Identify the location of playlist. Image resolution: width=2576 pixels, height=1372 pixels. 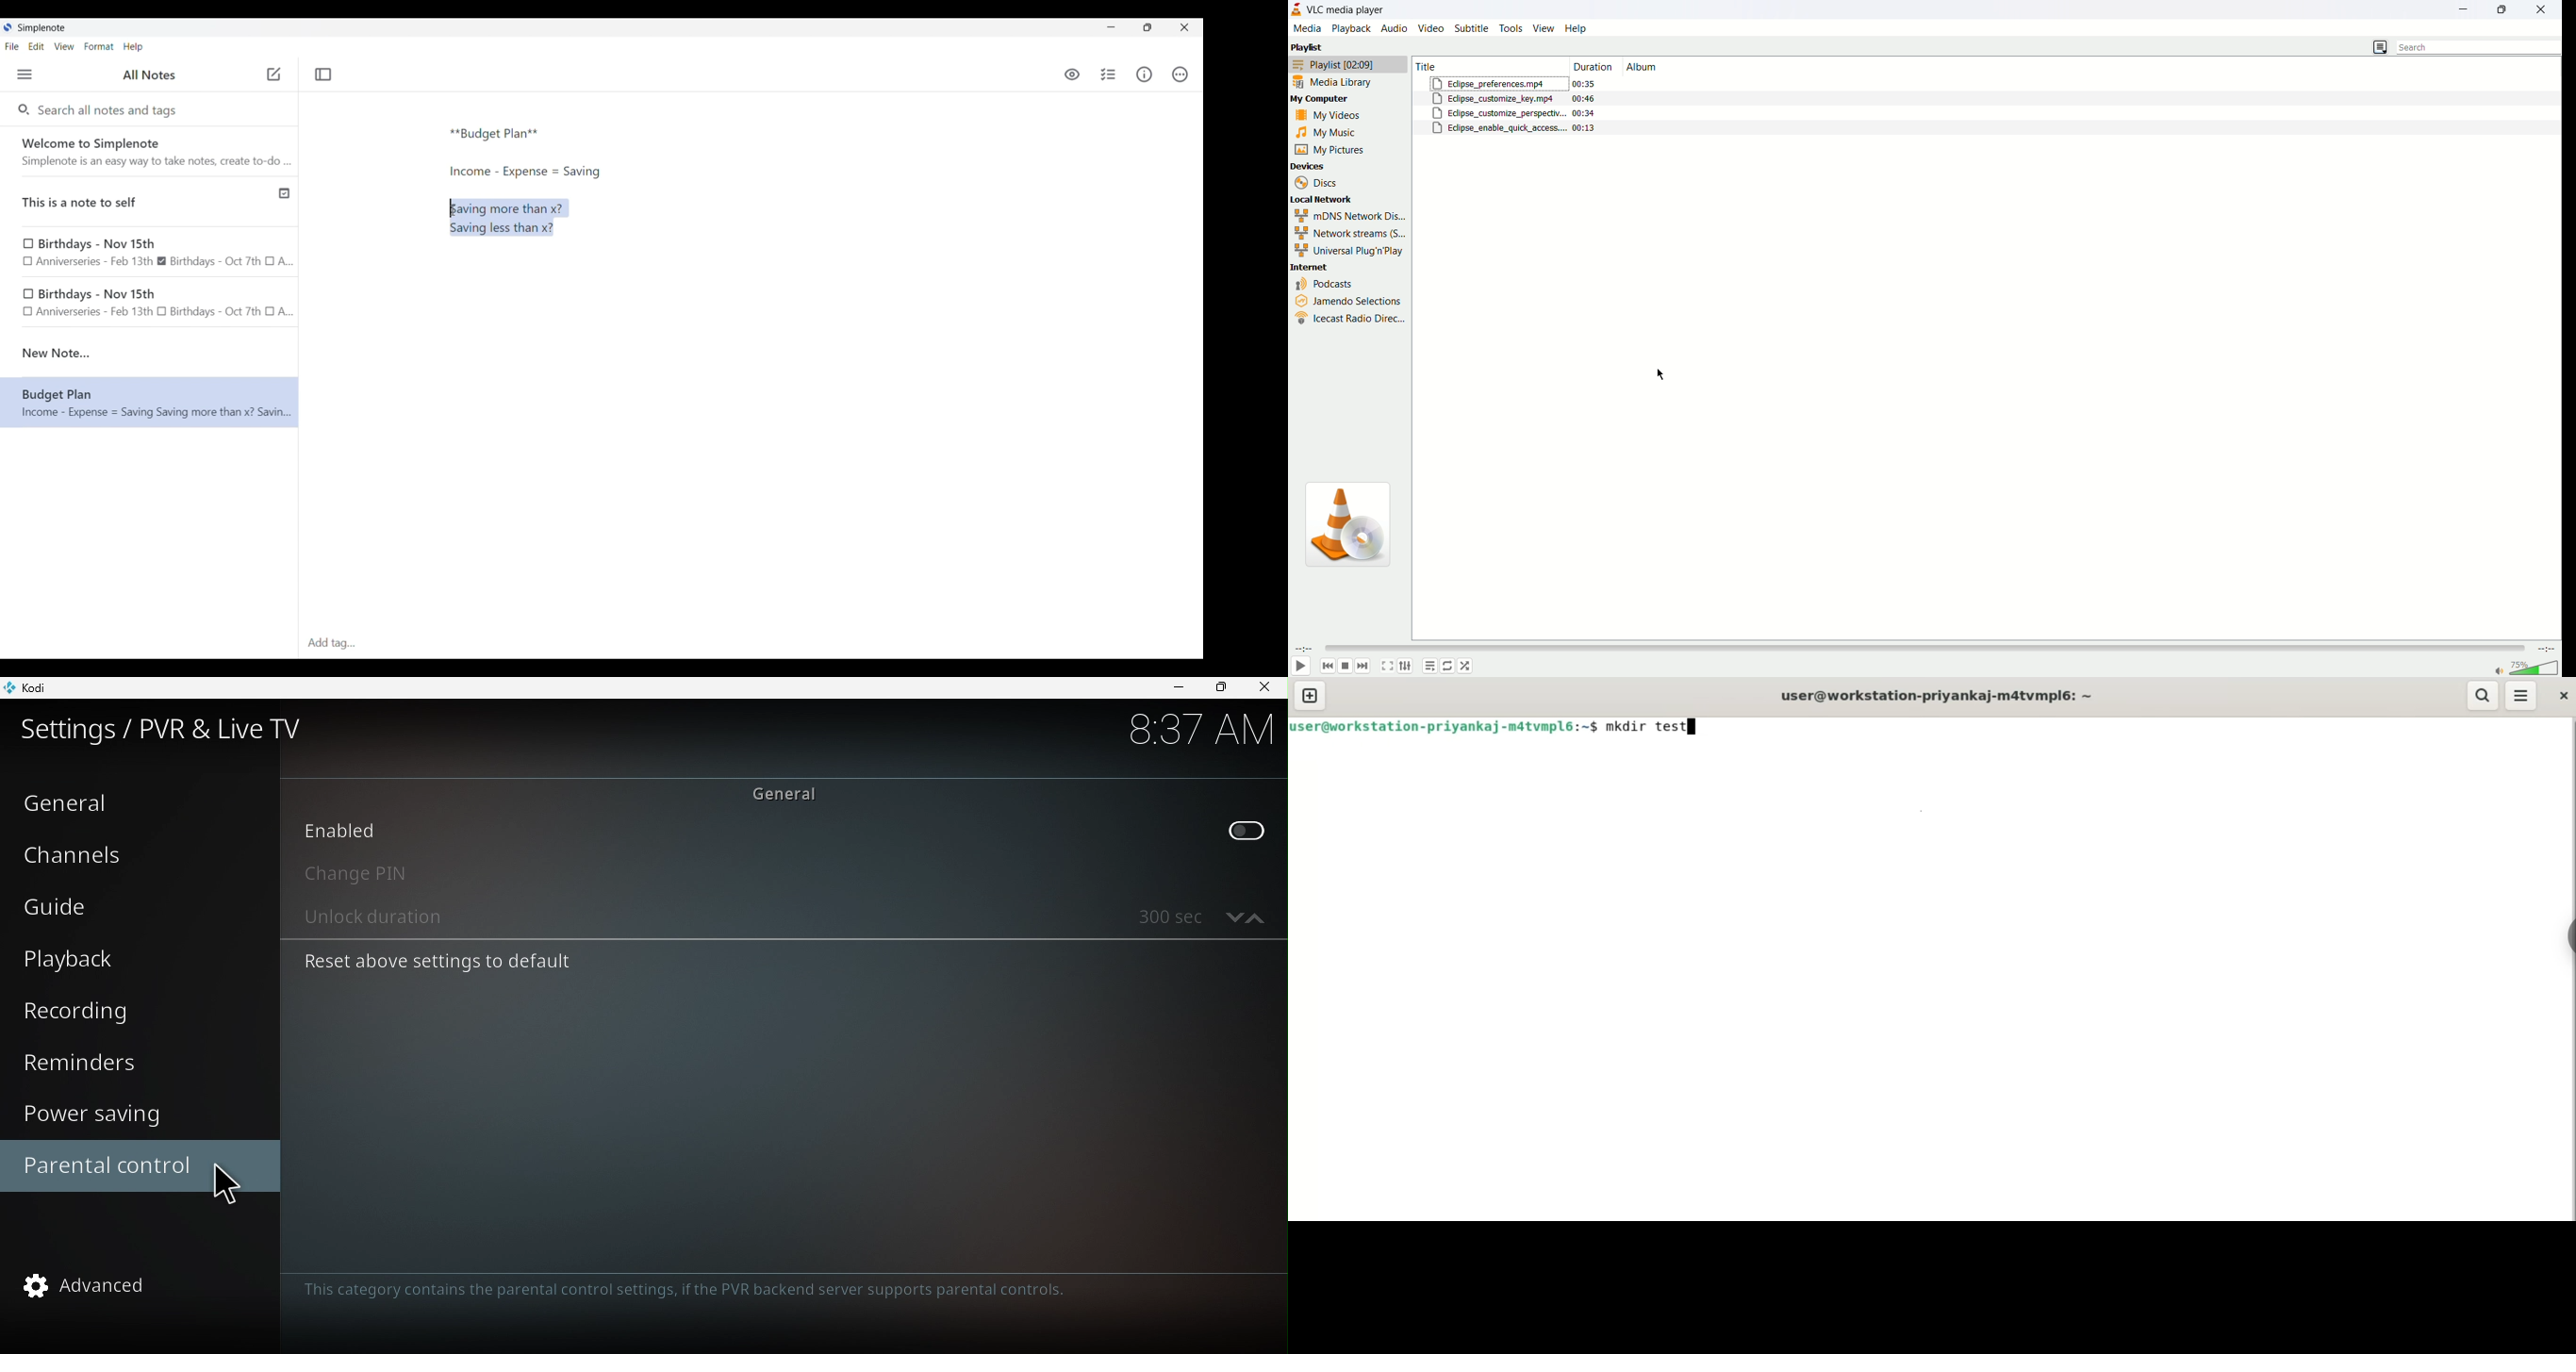
(1309, 48).